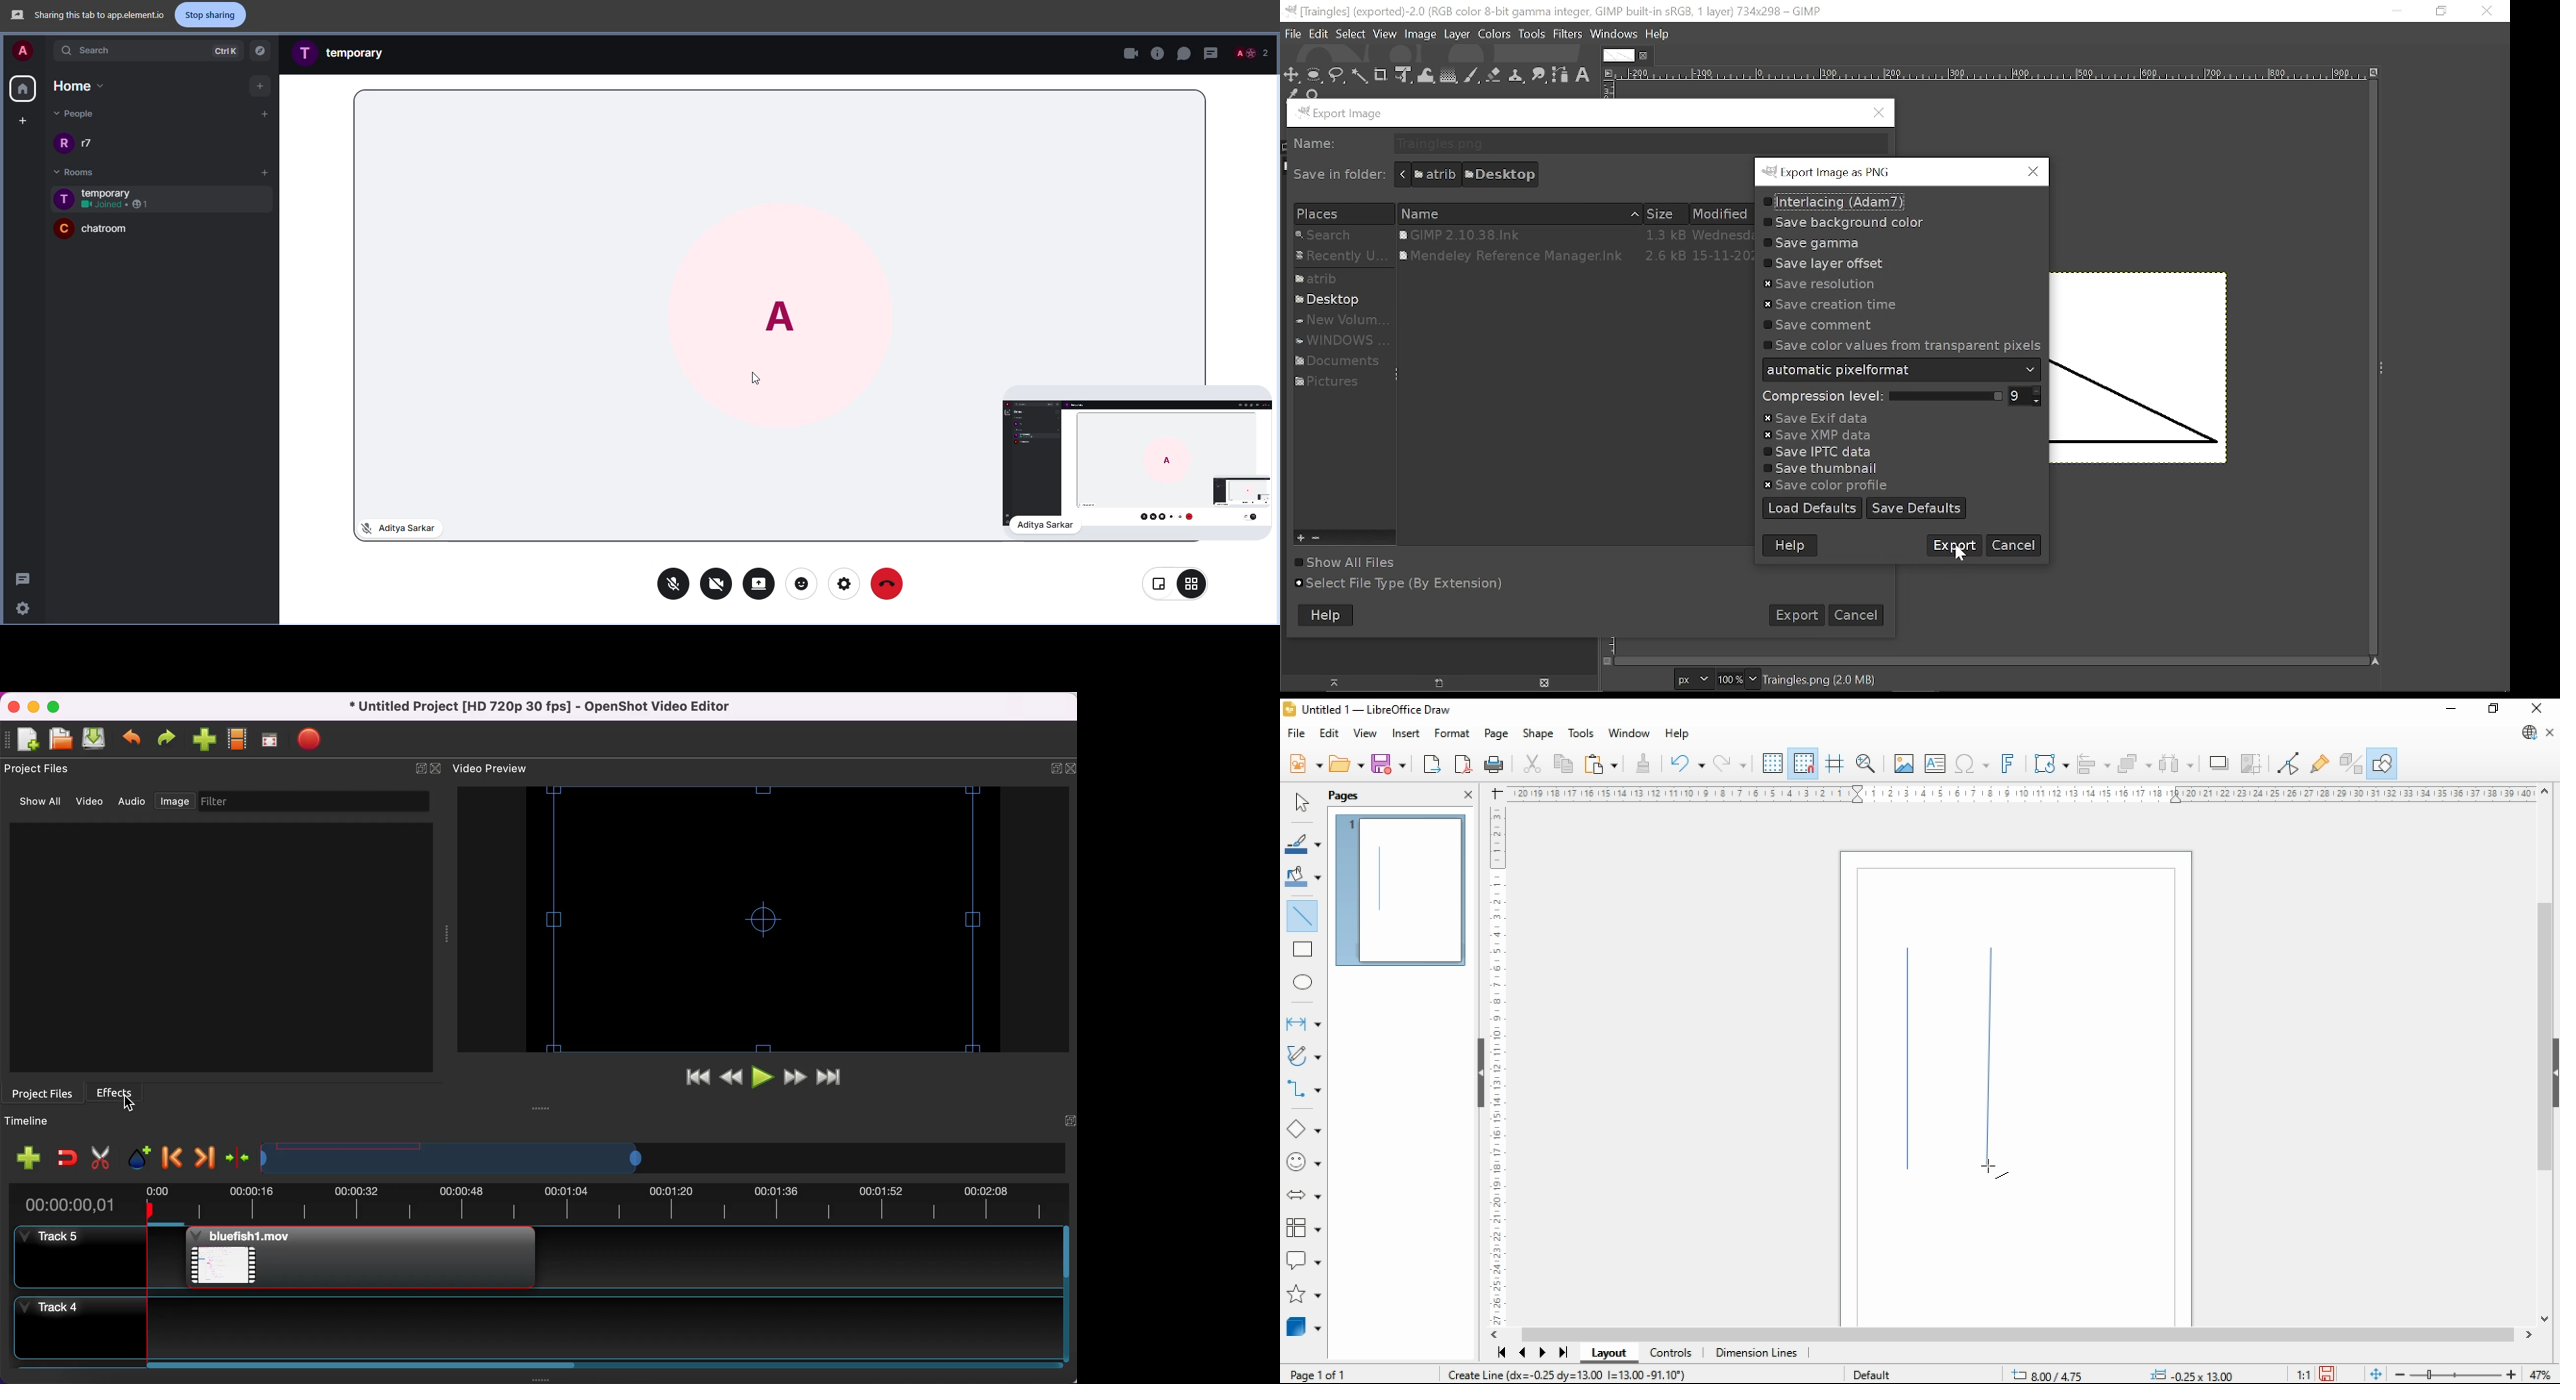  Describe the element at coordinates (1185, 53) in the screenshot. I see `chat` at that location.